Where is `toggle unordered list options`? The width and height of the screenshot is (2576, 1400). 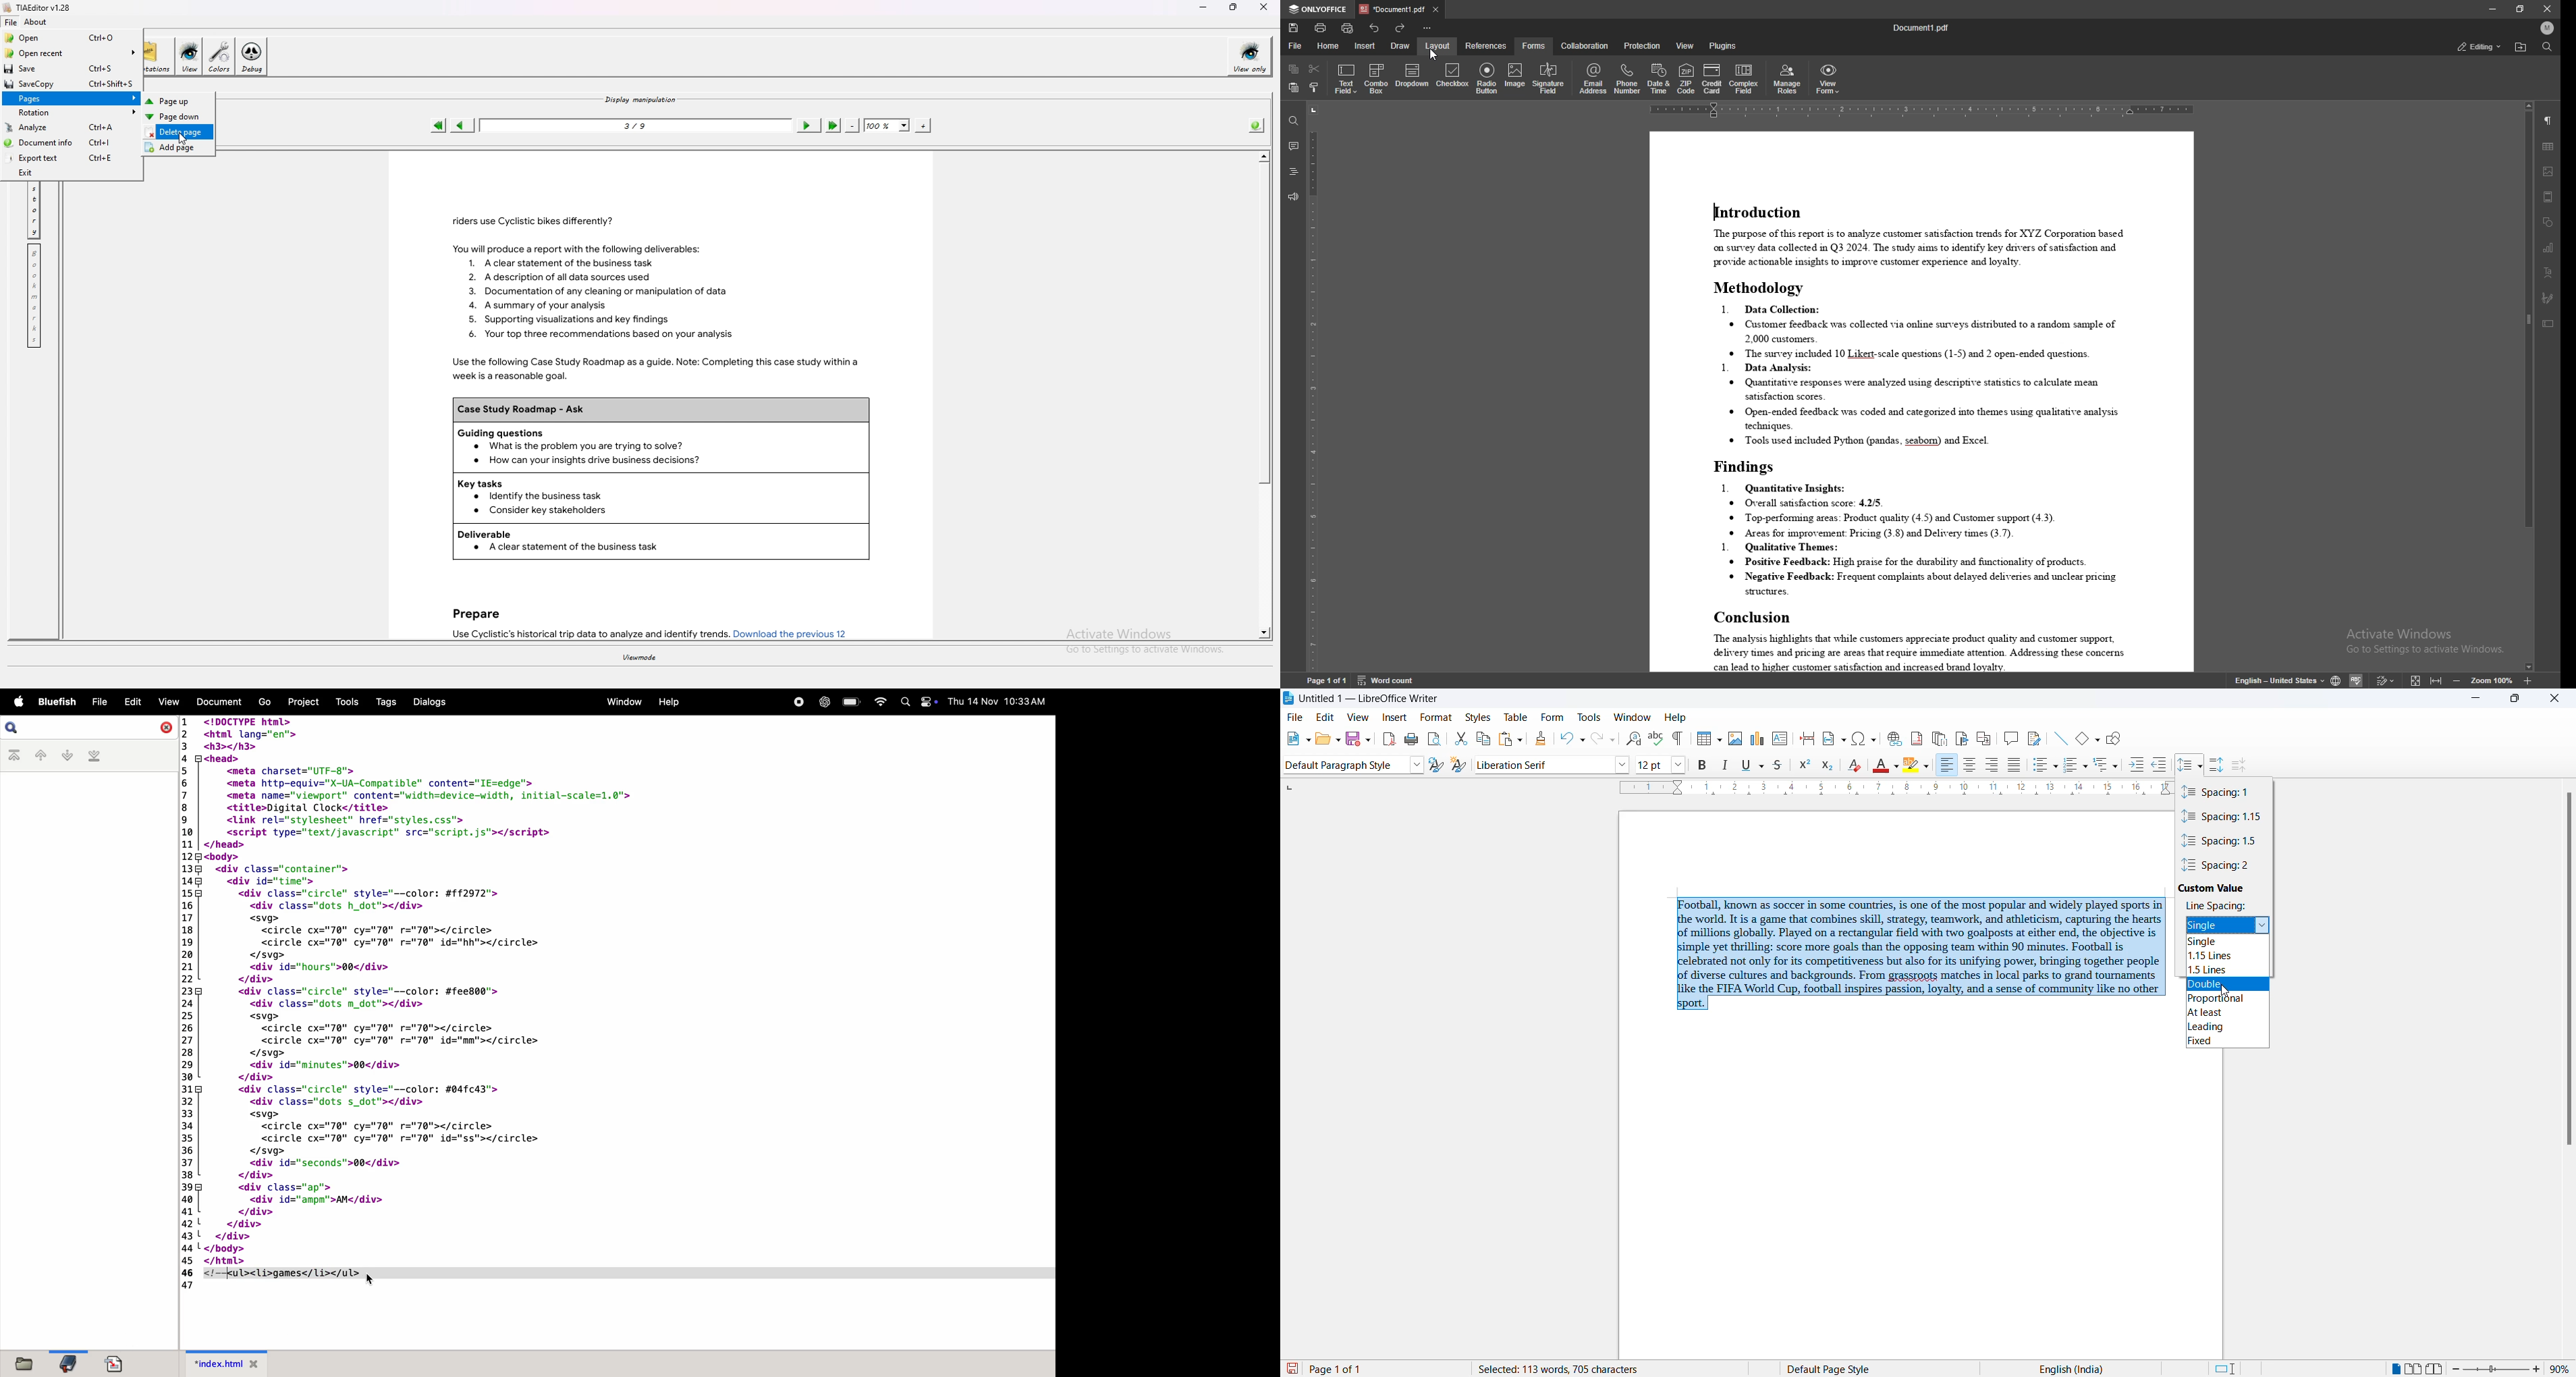
toggle unordered list options is located at coordinates (2054, 767).